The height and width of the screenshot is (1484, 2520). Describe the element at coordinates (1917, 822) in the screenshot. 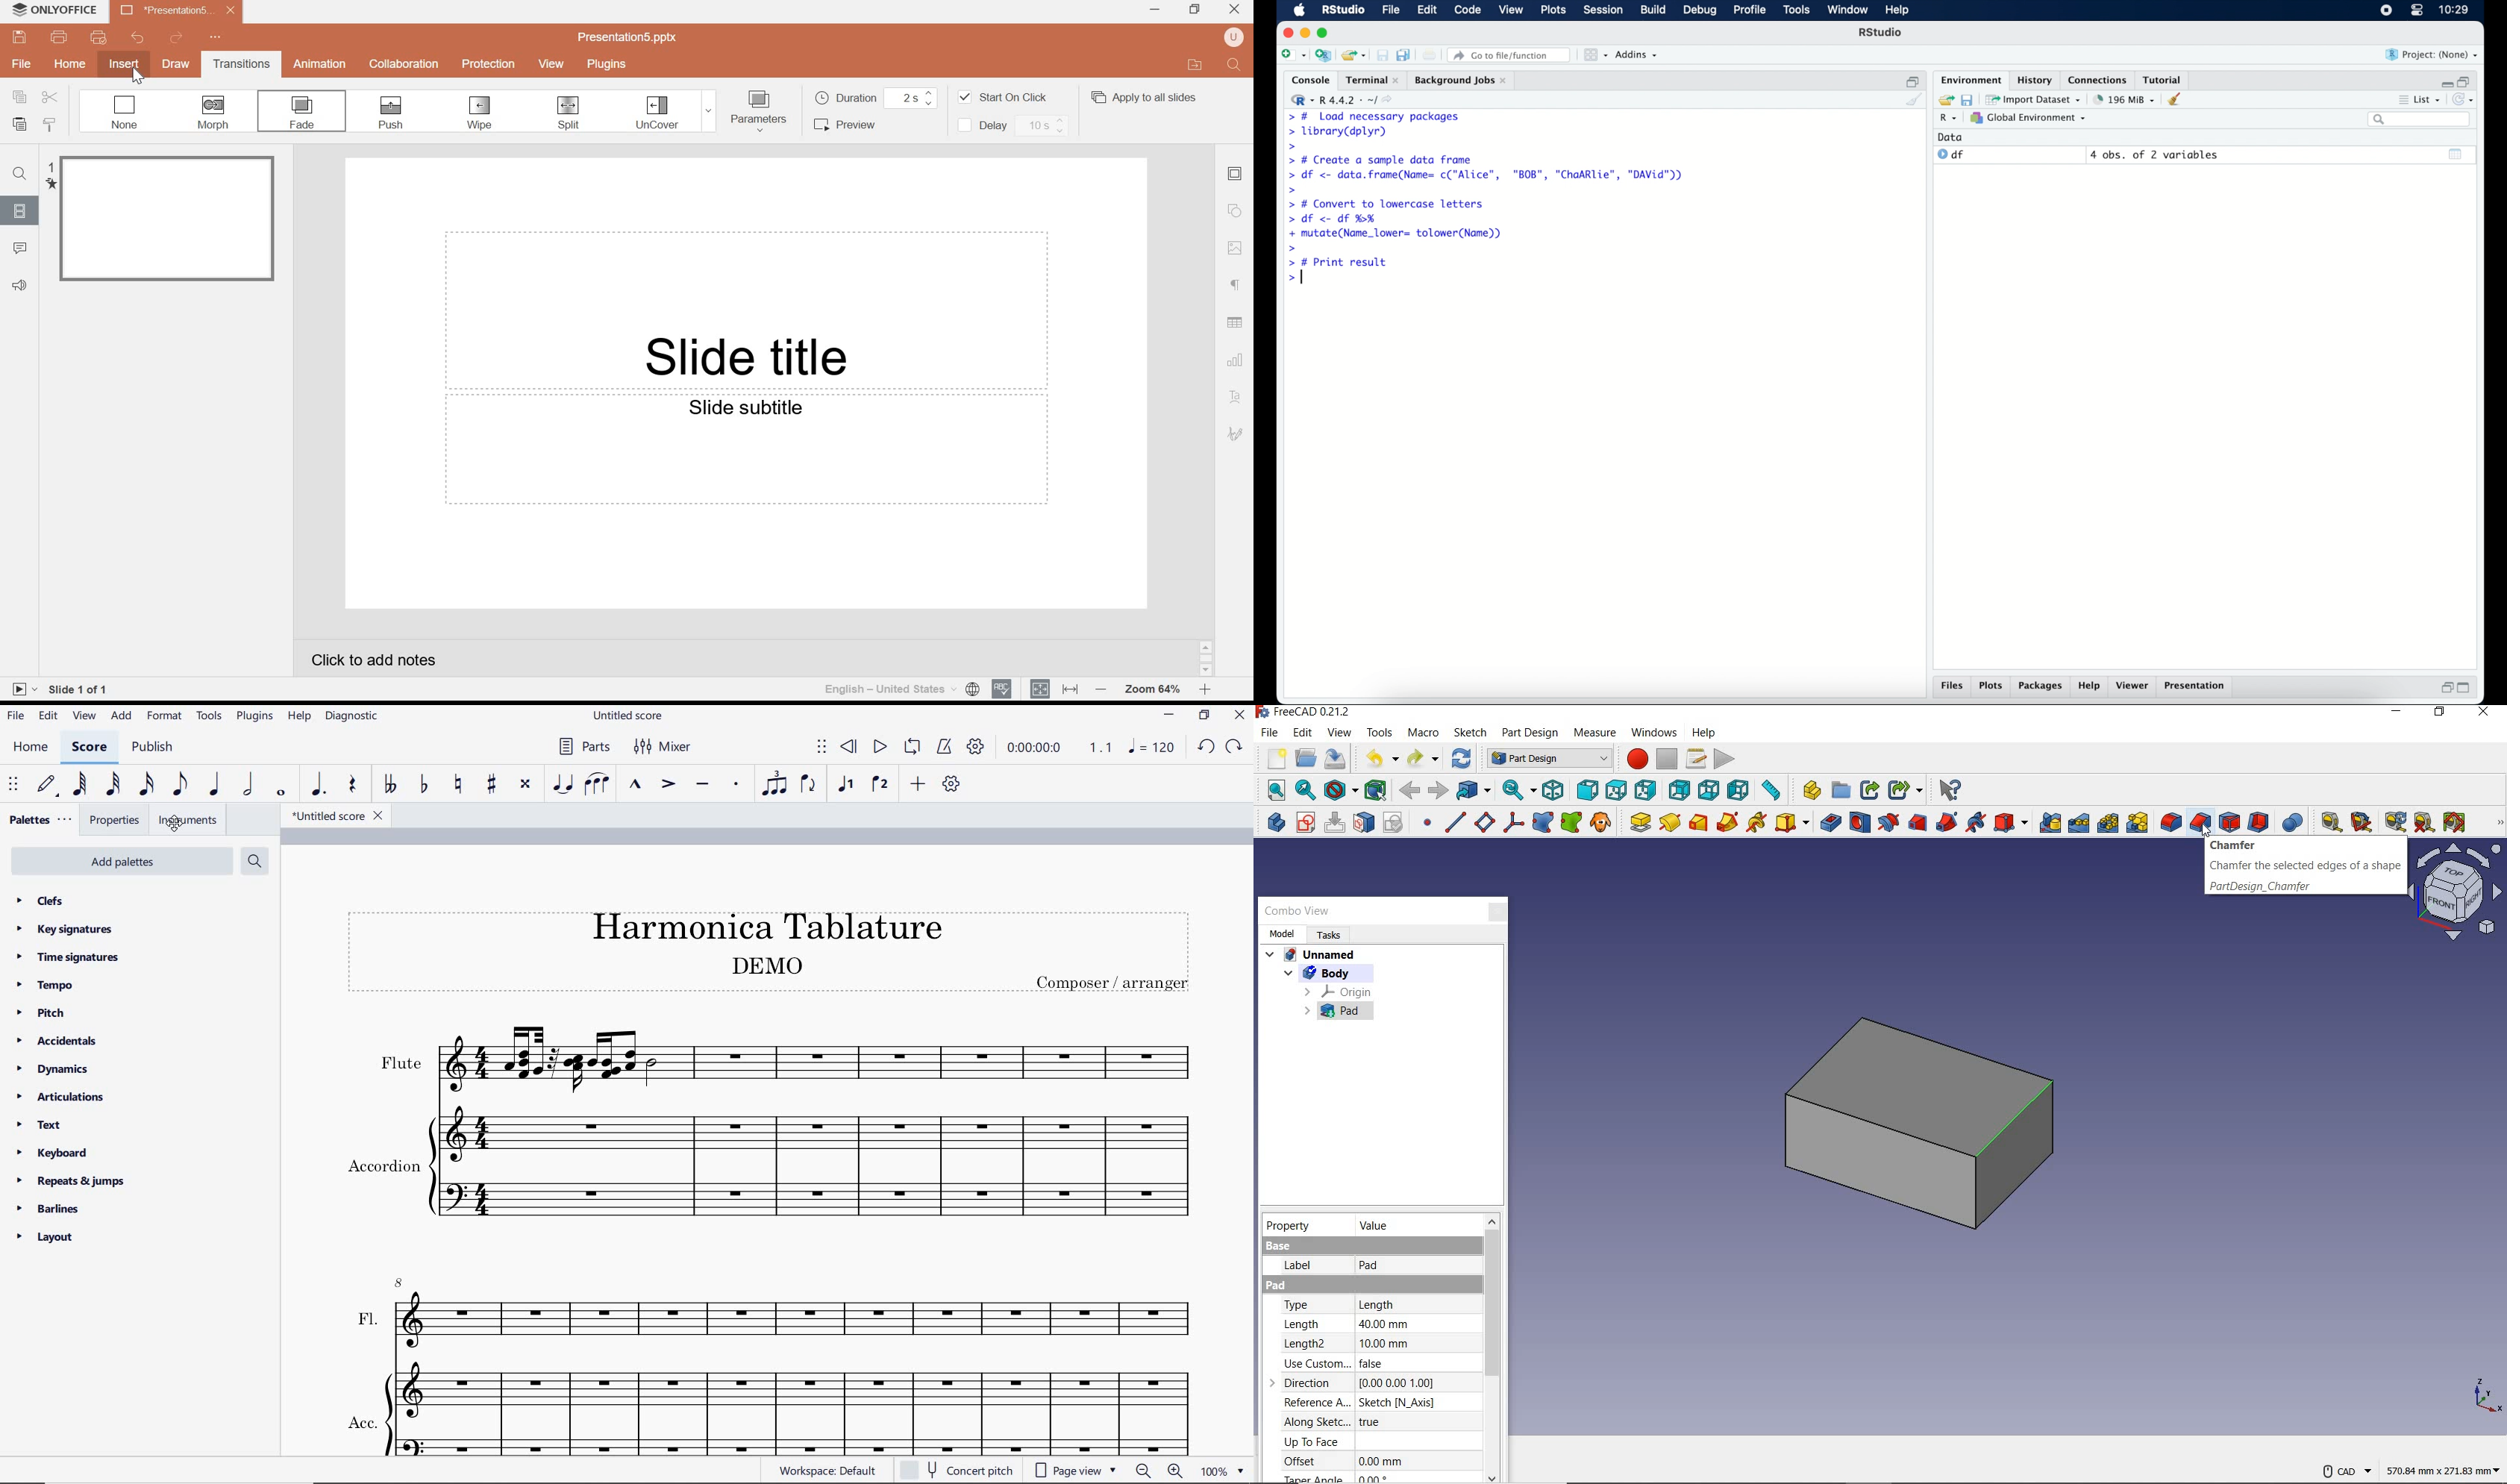

I see `subtractive loft` at that location.